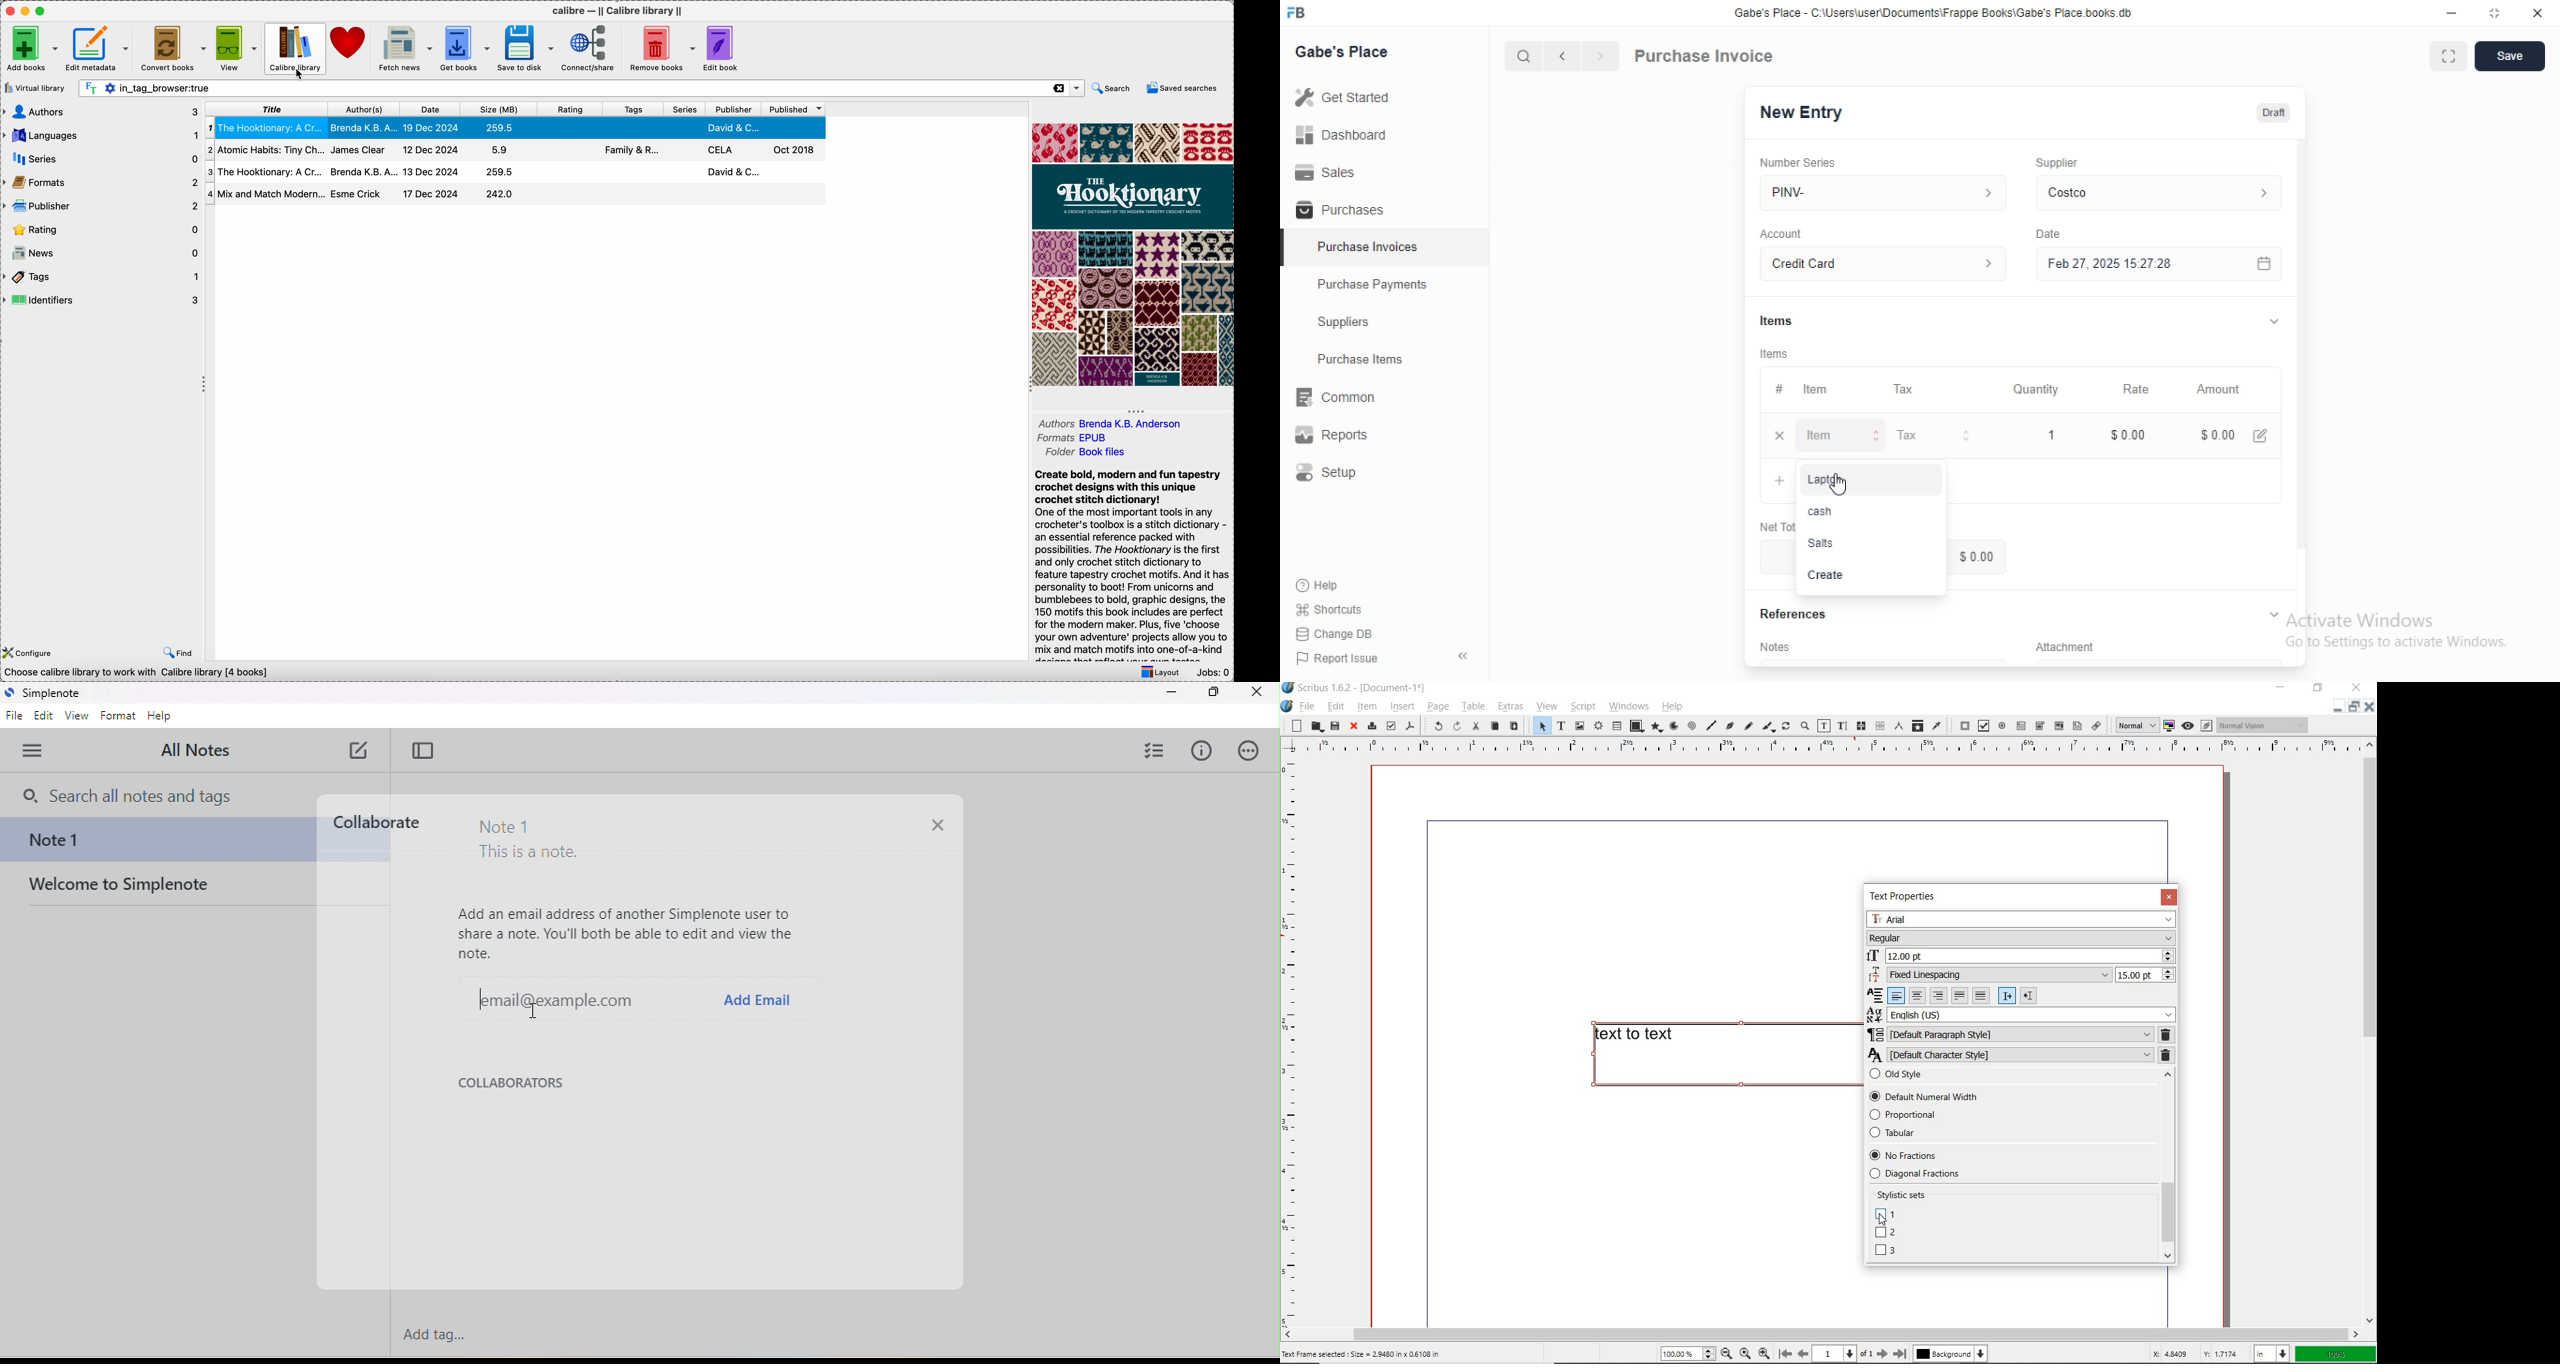 The image size is (2576, 1372). What do you see at coordinates (1581, 707) in the screenshot?
I see `script` at bounding box center [1581, 707].